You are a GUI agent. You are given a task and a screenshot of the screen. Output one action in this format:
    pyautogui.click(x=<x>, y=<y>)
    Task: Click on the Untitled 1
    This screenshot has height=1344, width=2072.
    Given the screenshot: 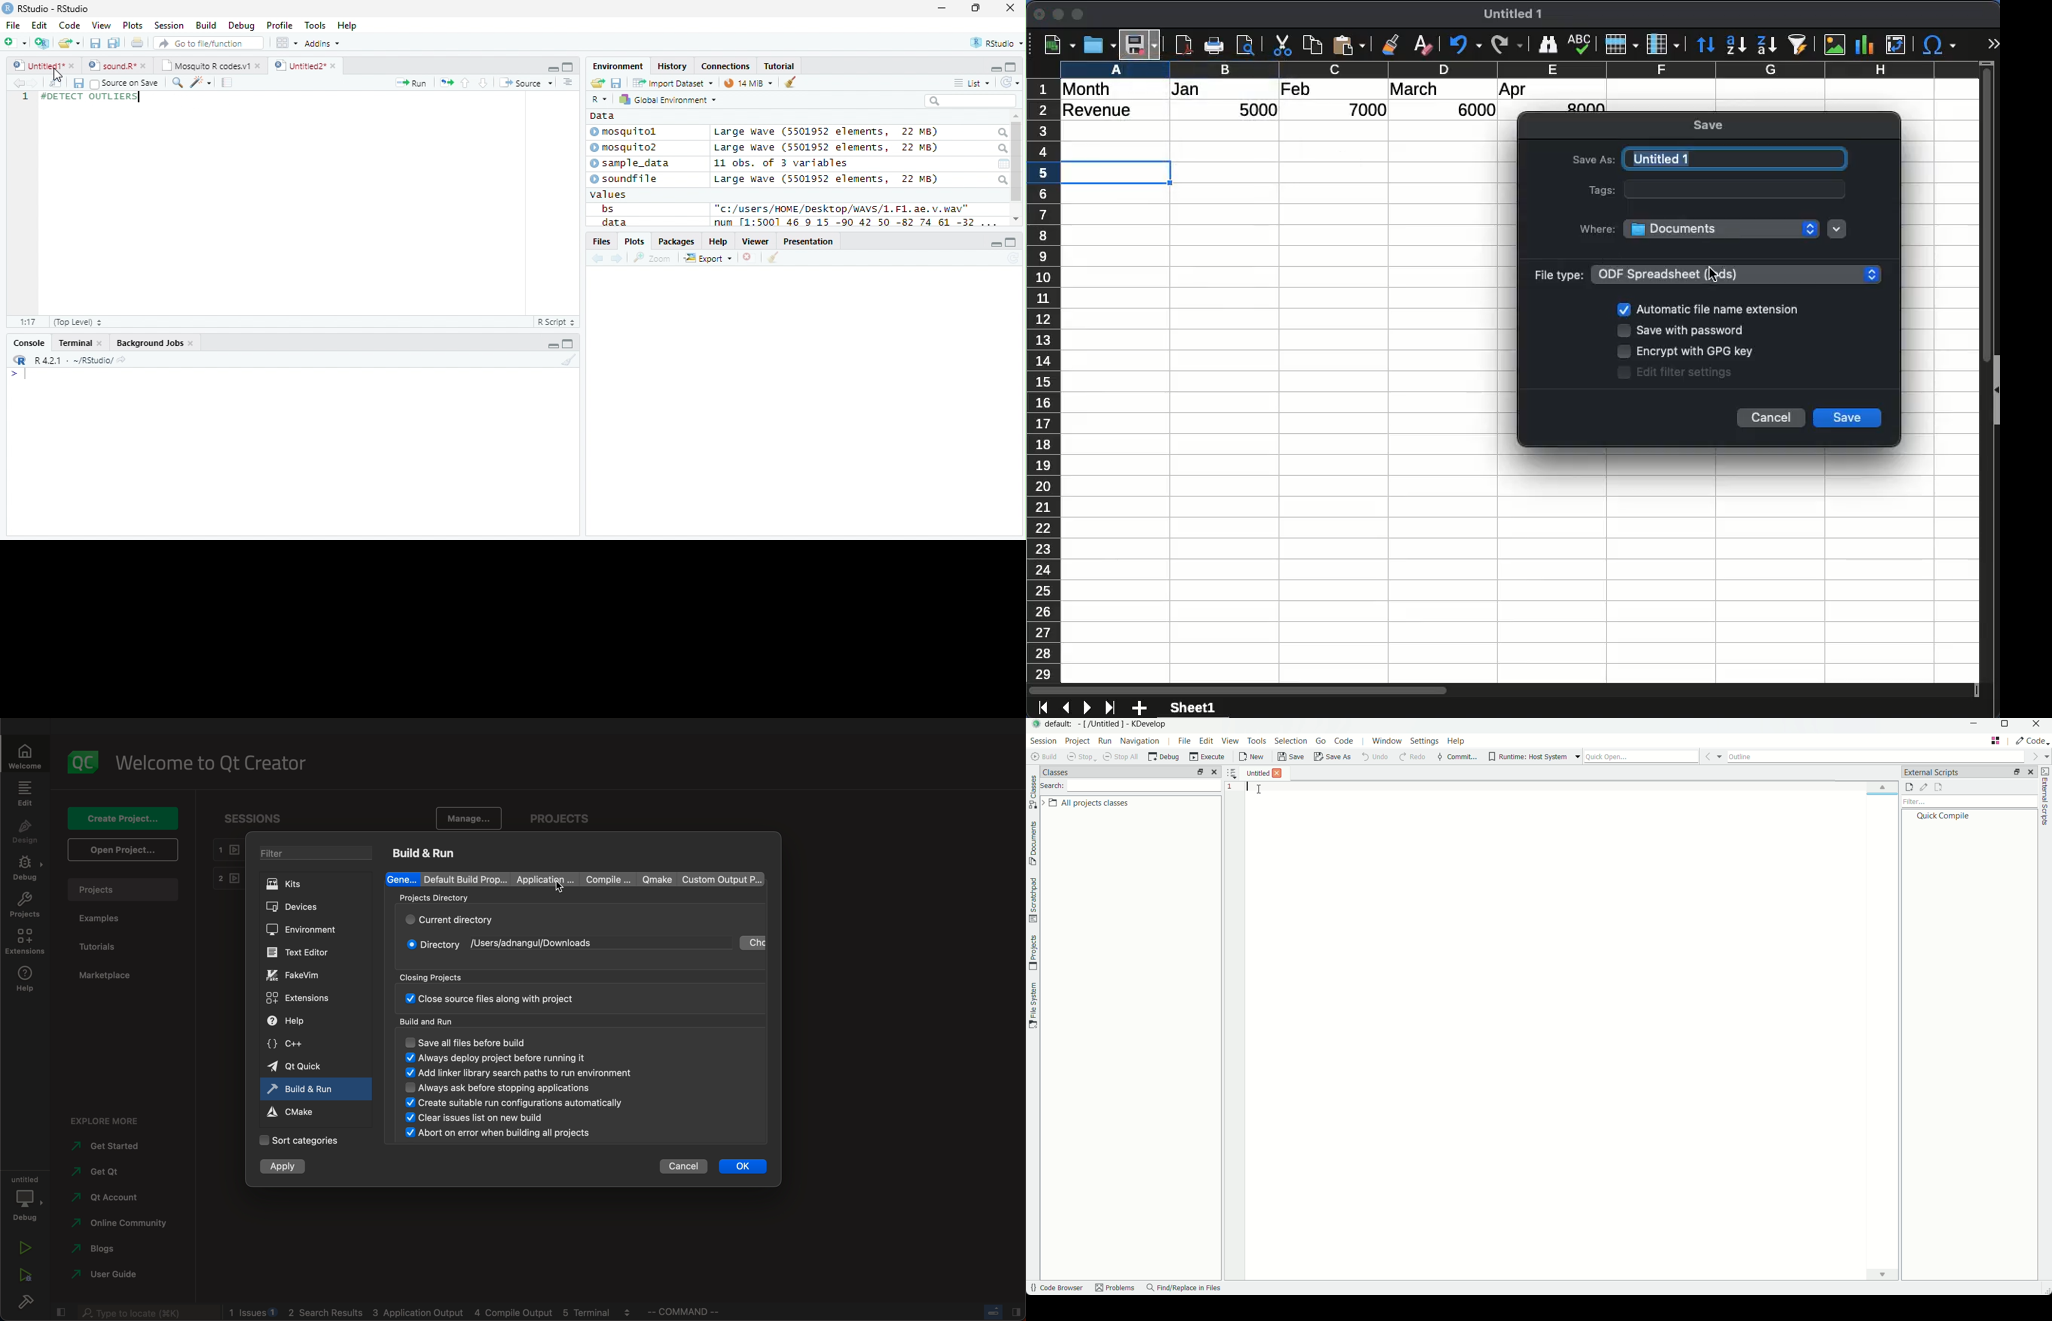 What is the action you would take?
    pyautogui.click(x=1517, y=14)
    